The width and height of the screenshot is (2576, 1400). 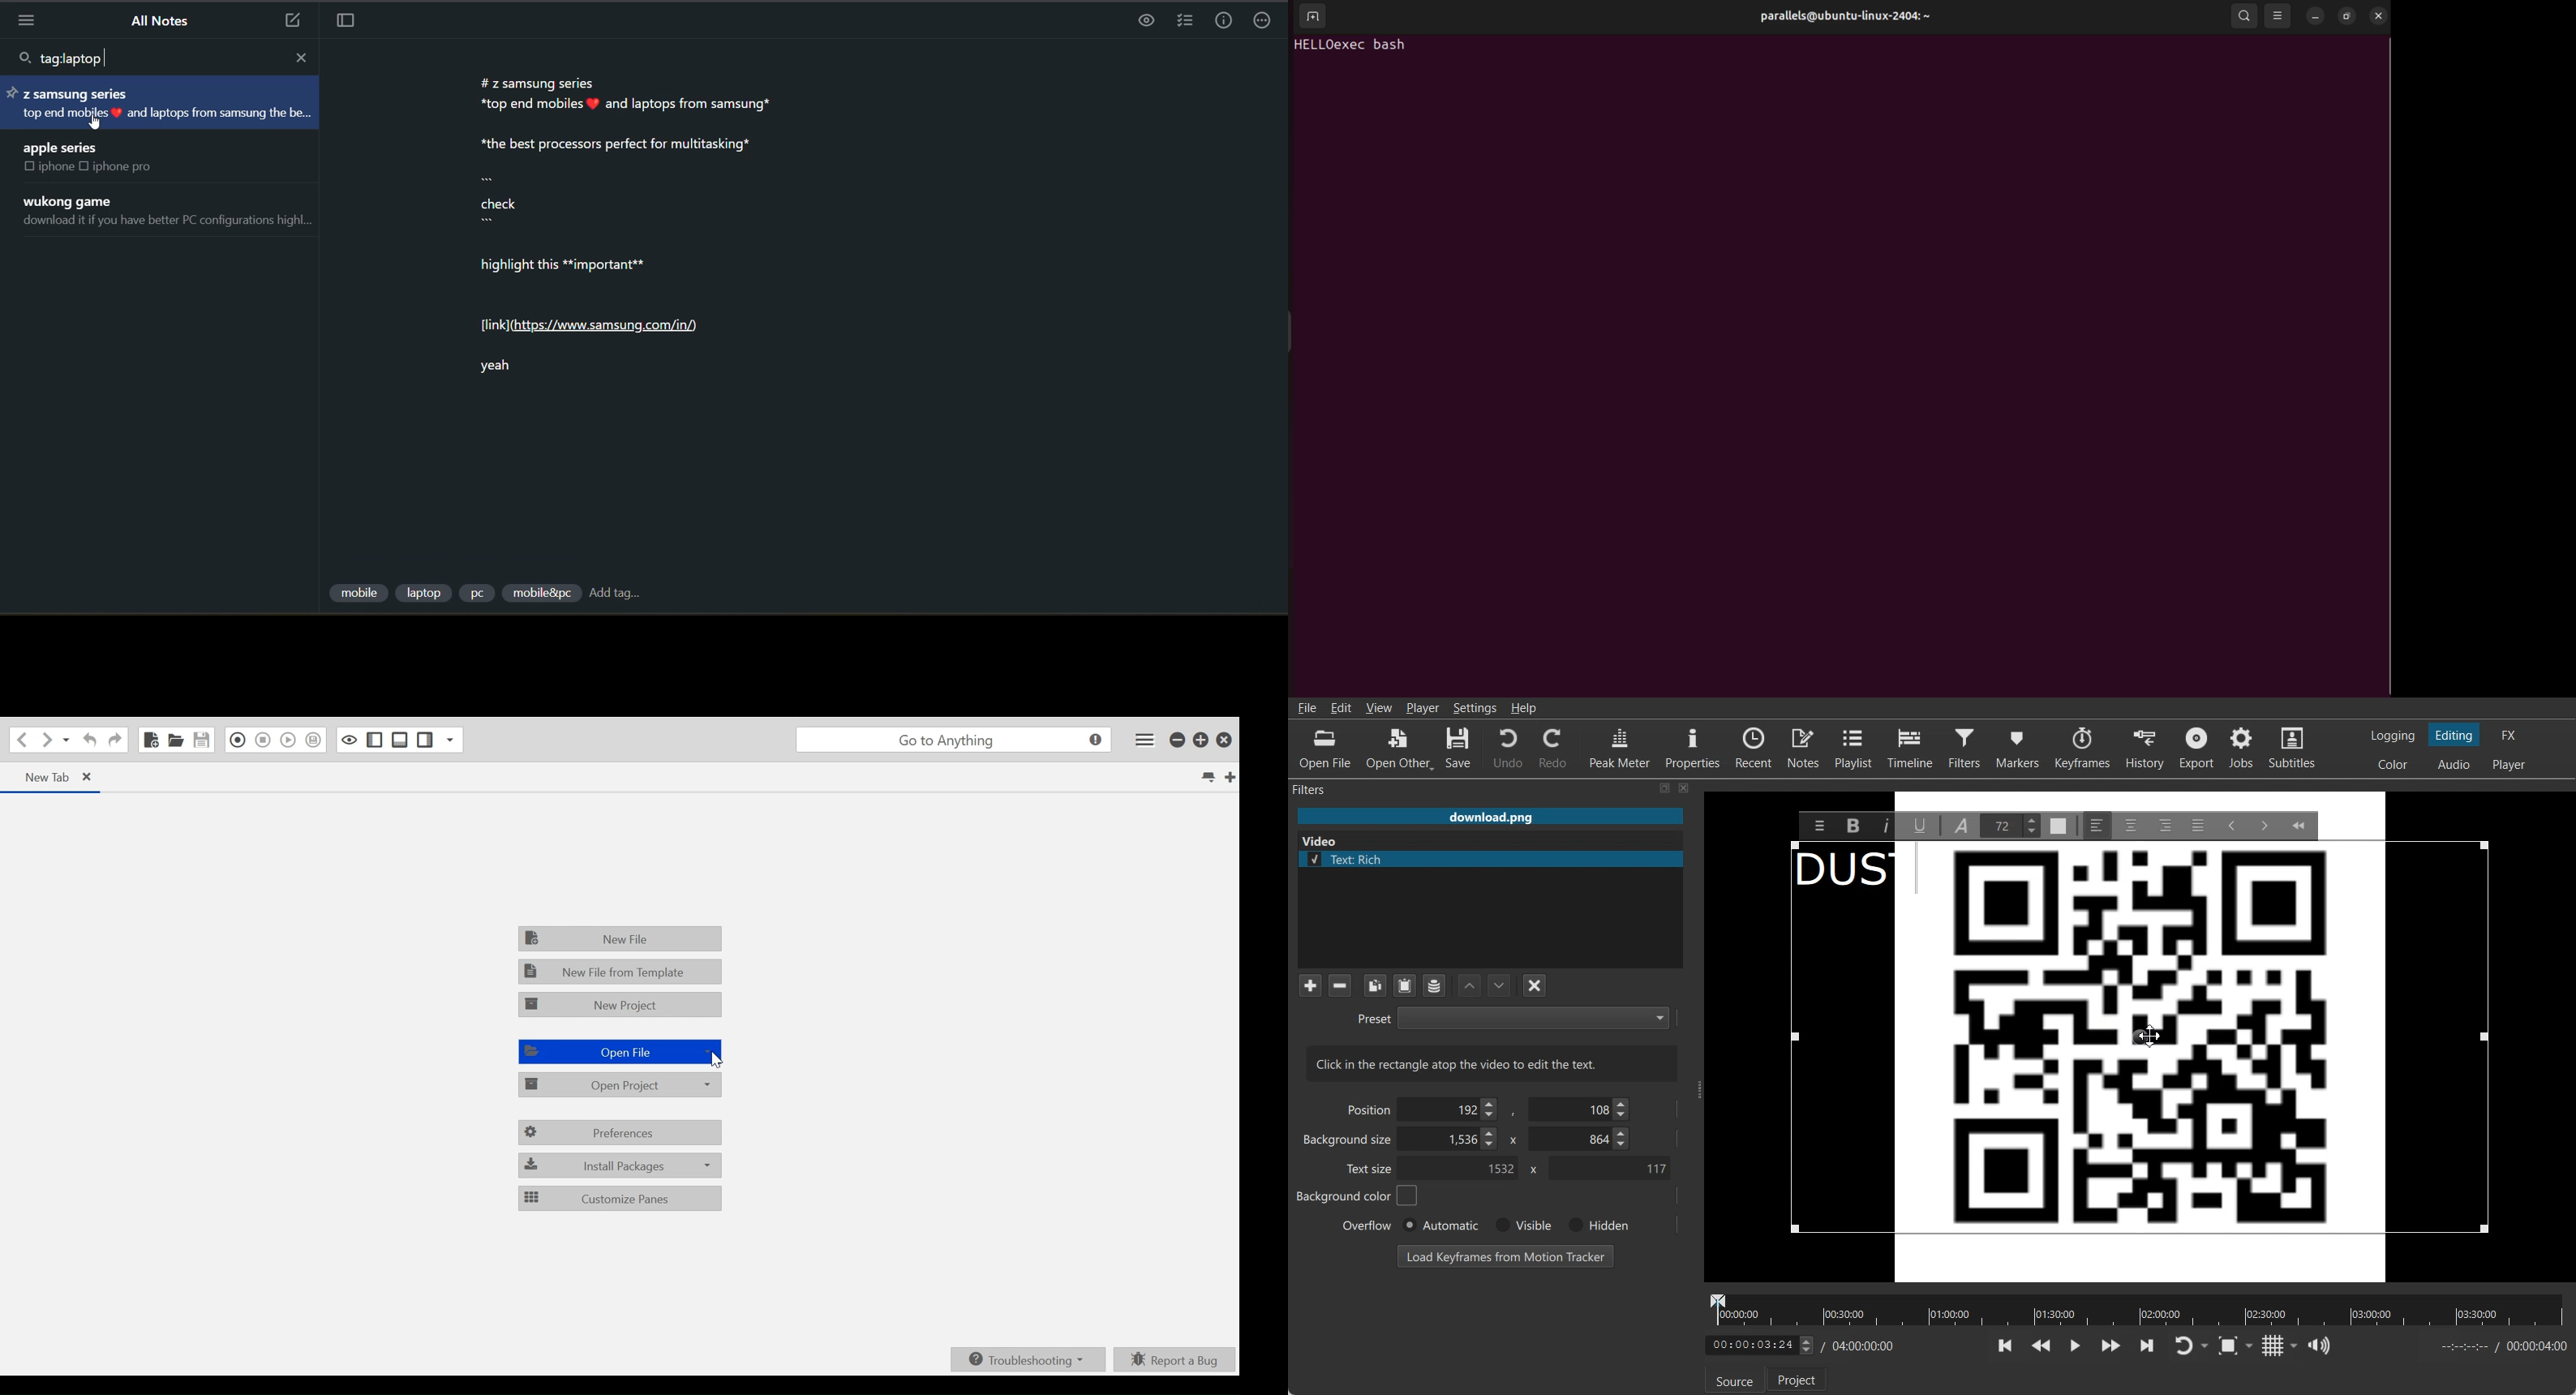 I want to click on Close, so click(x=1685, y=788).